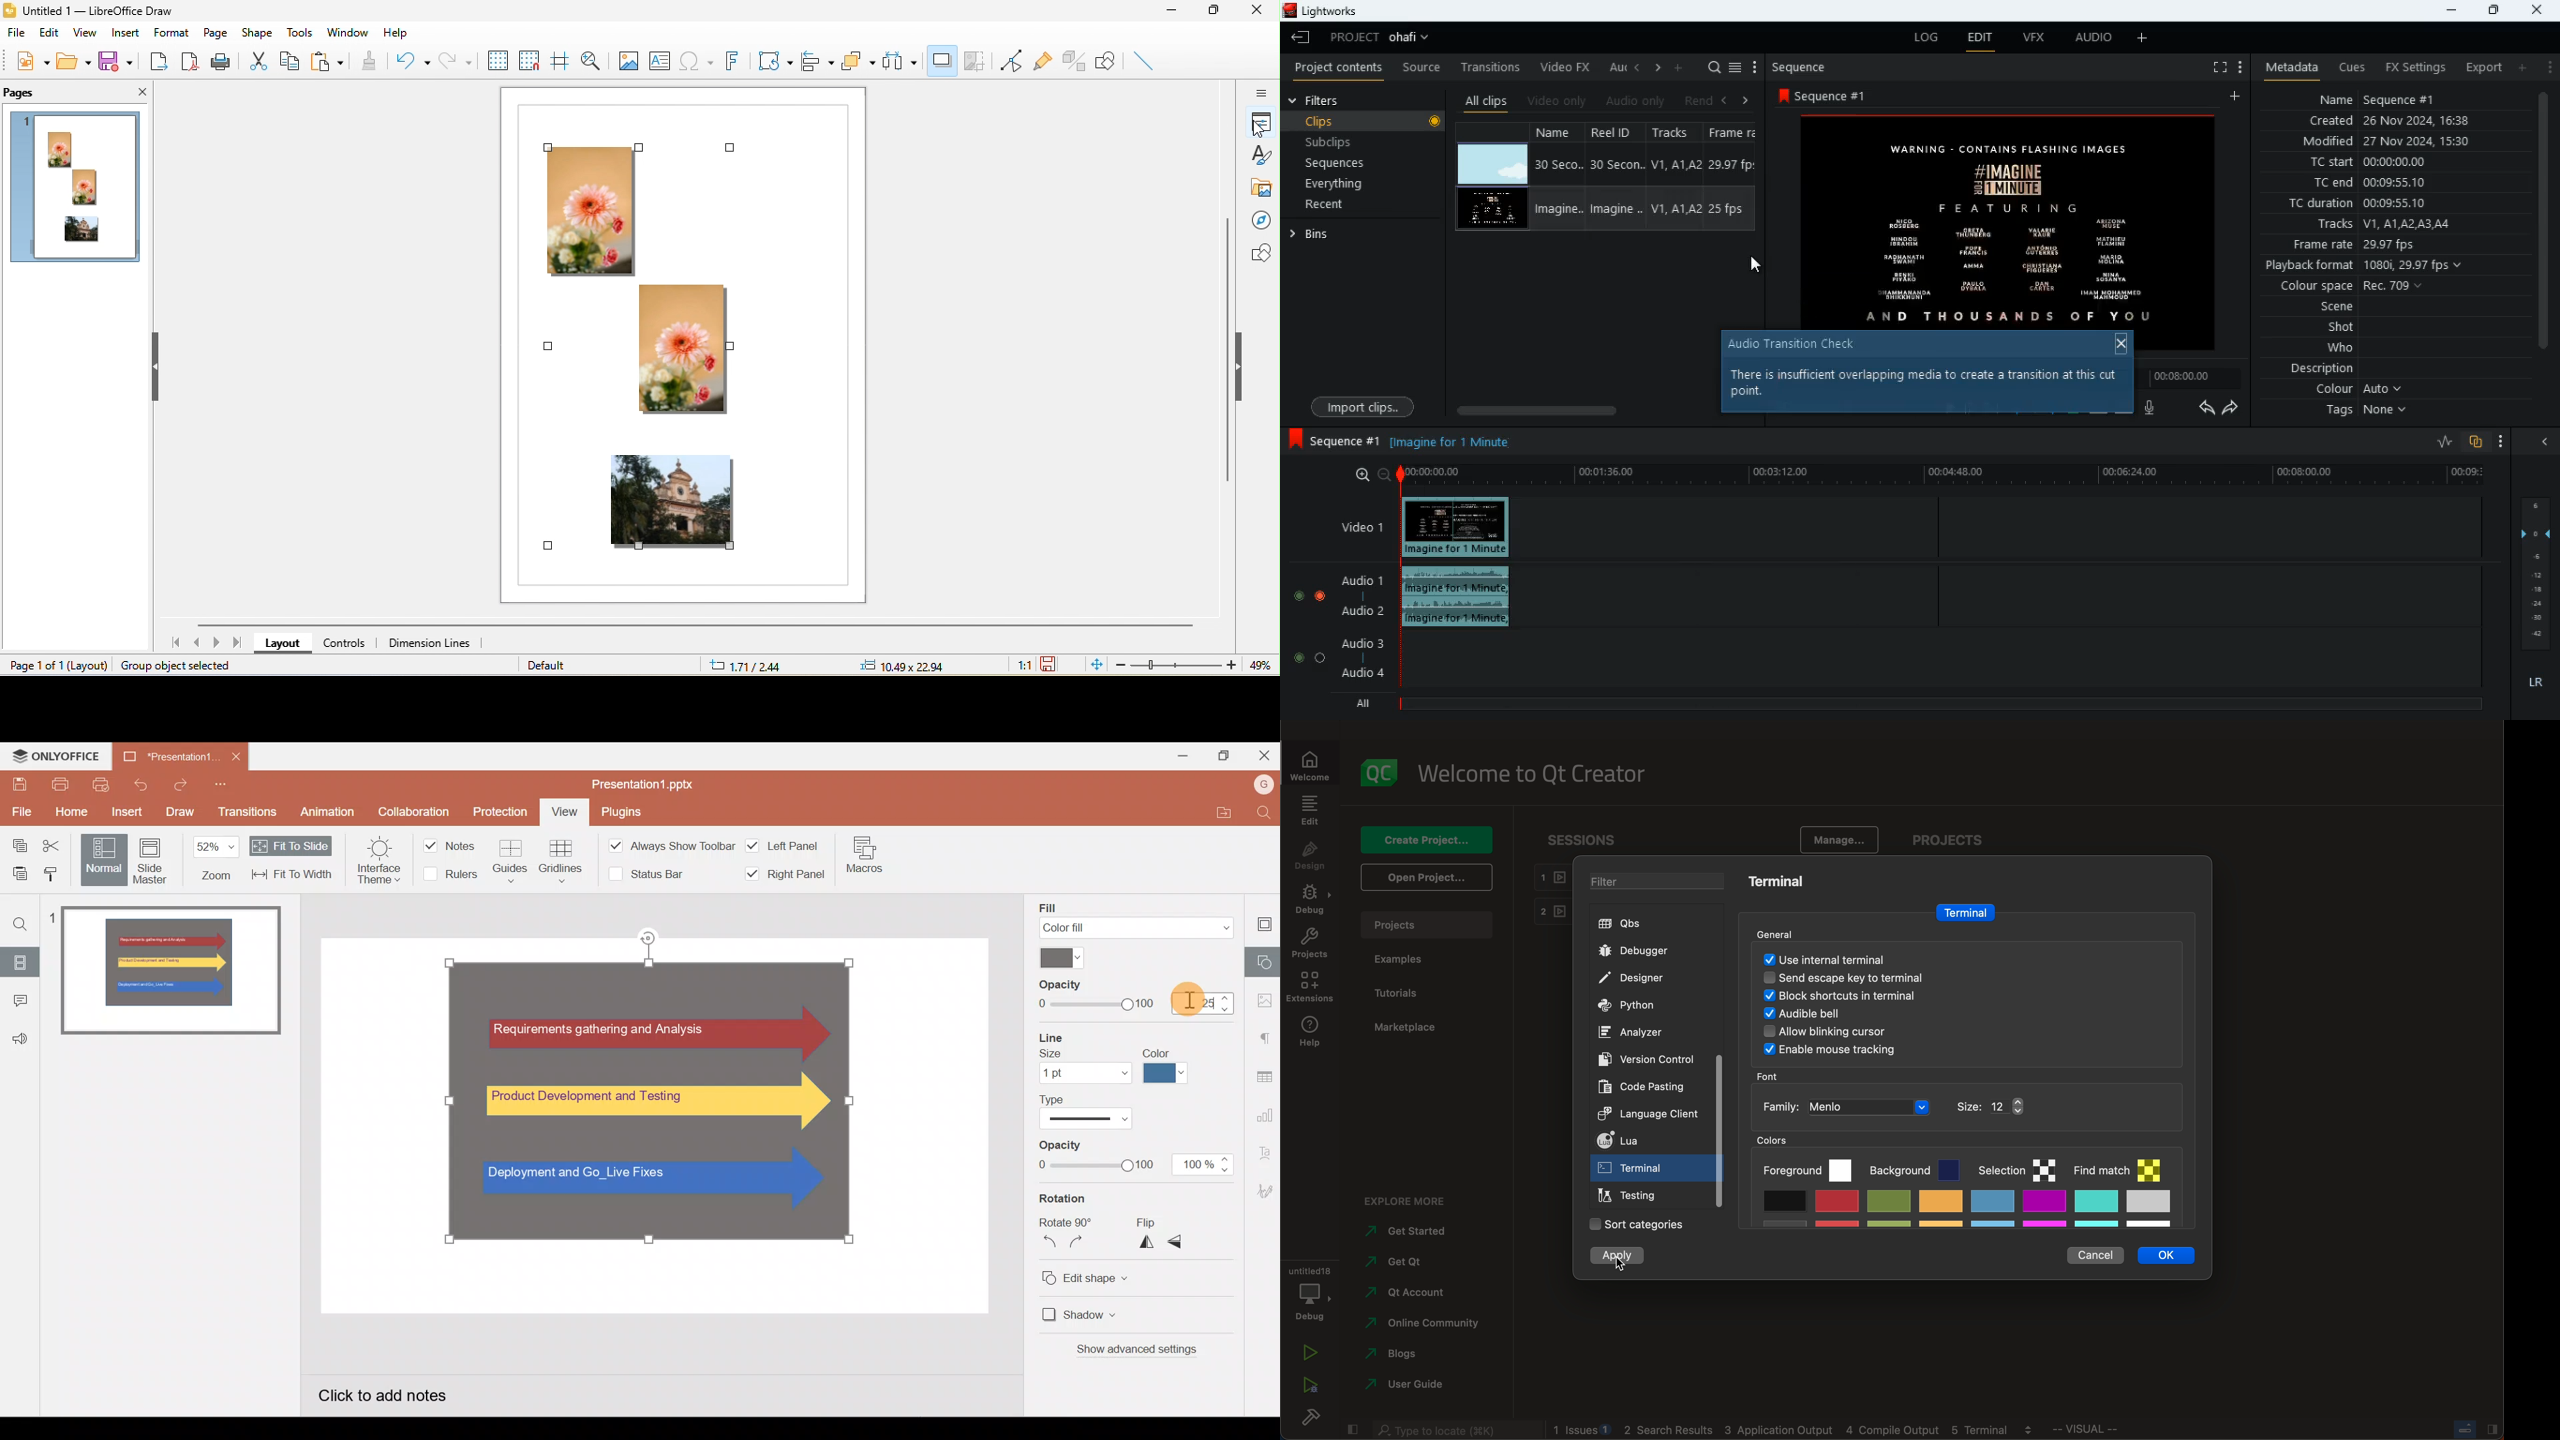  What do you see at coordinates (1426, 838) in the screenshot?
I see `create project` at bounding box center [1426, 838].